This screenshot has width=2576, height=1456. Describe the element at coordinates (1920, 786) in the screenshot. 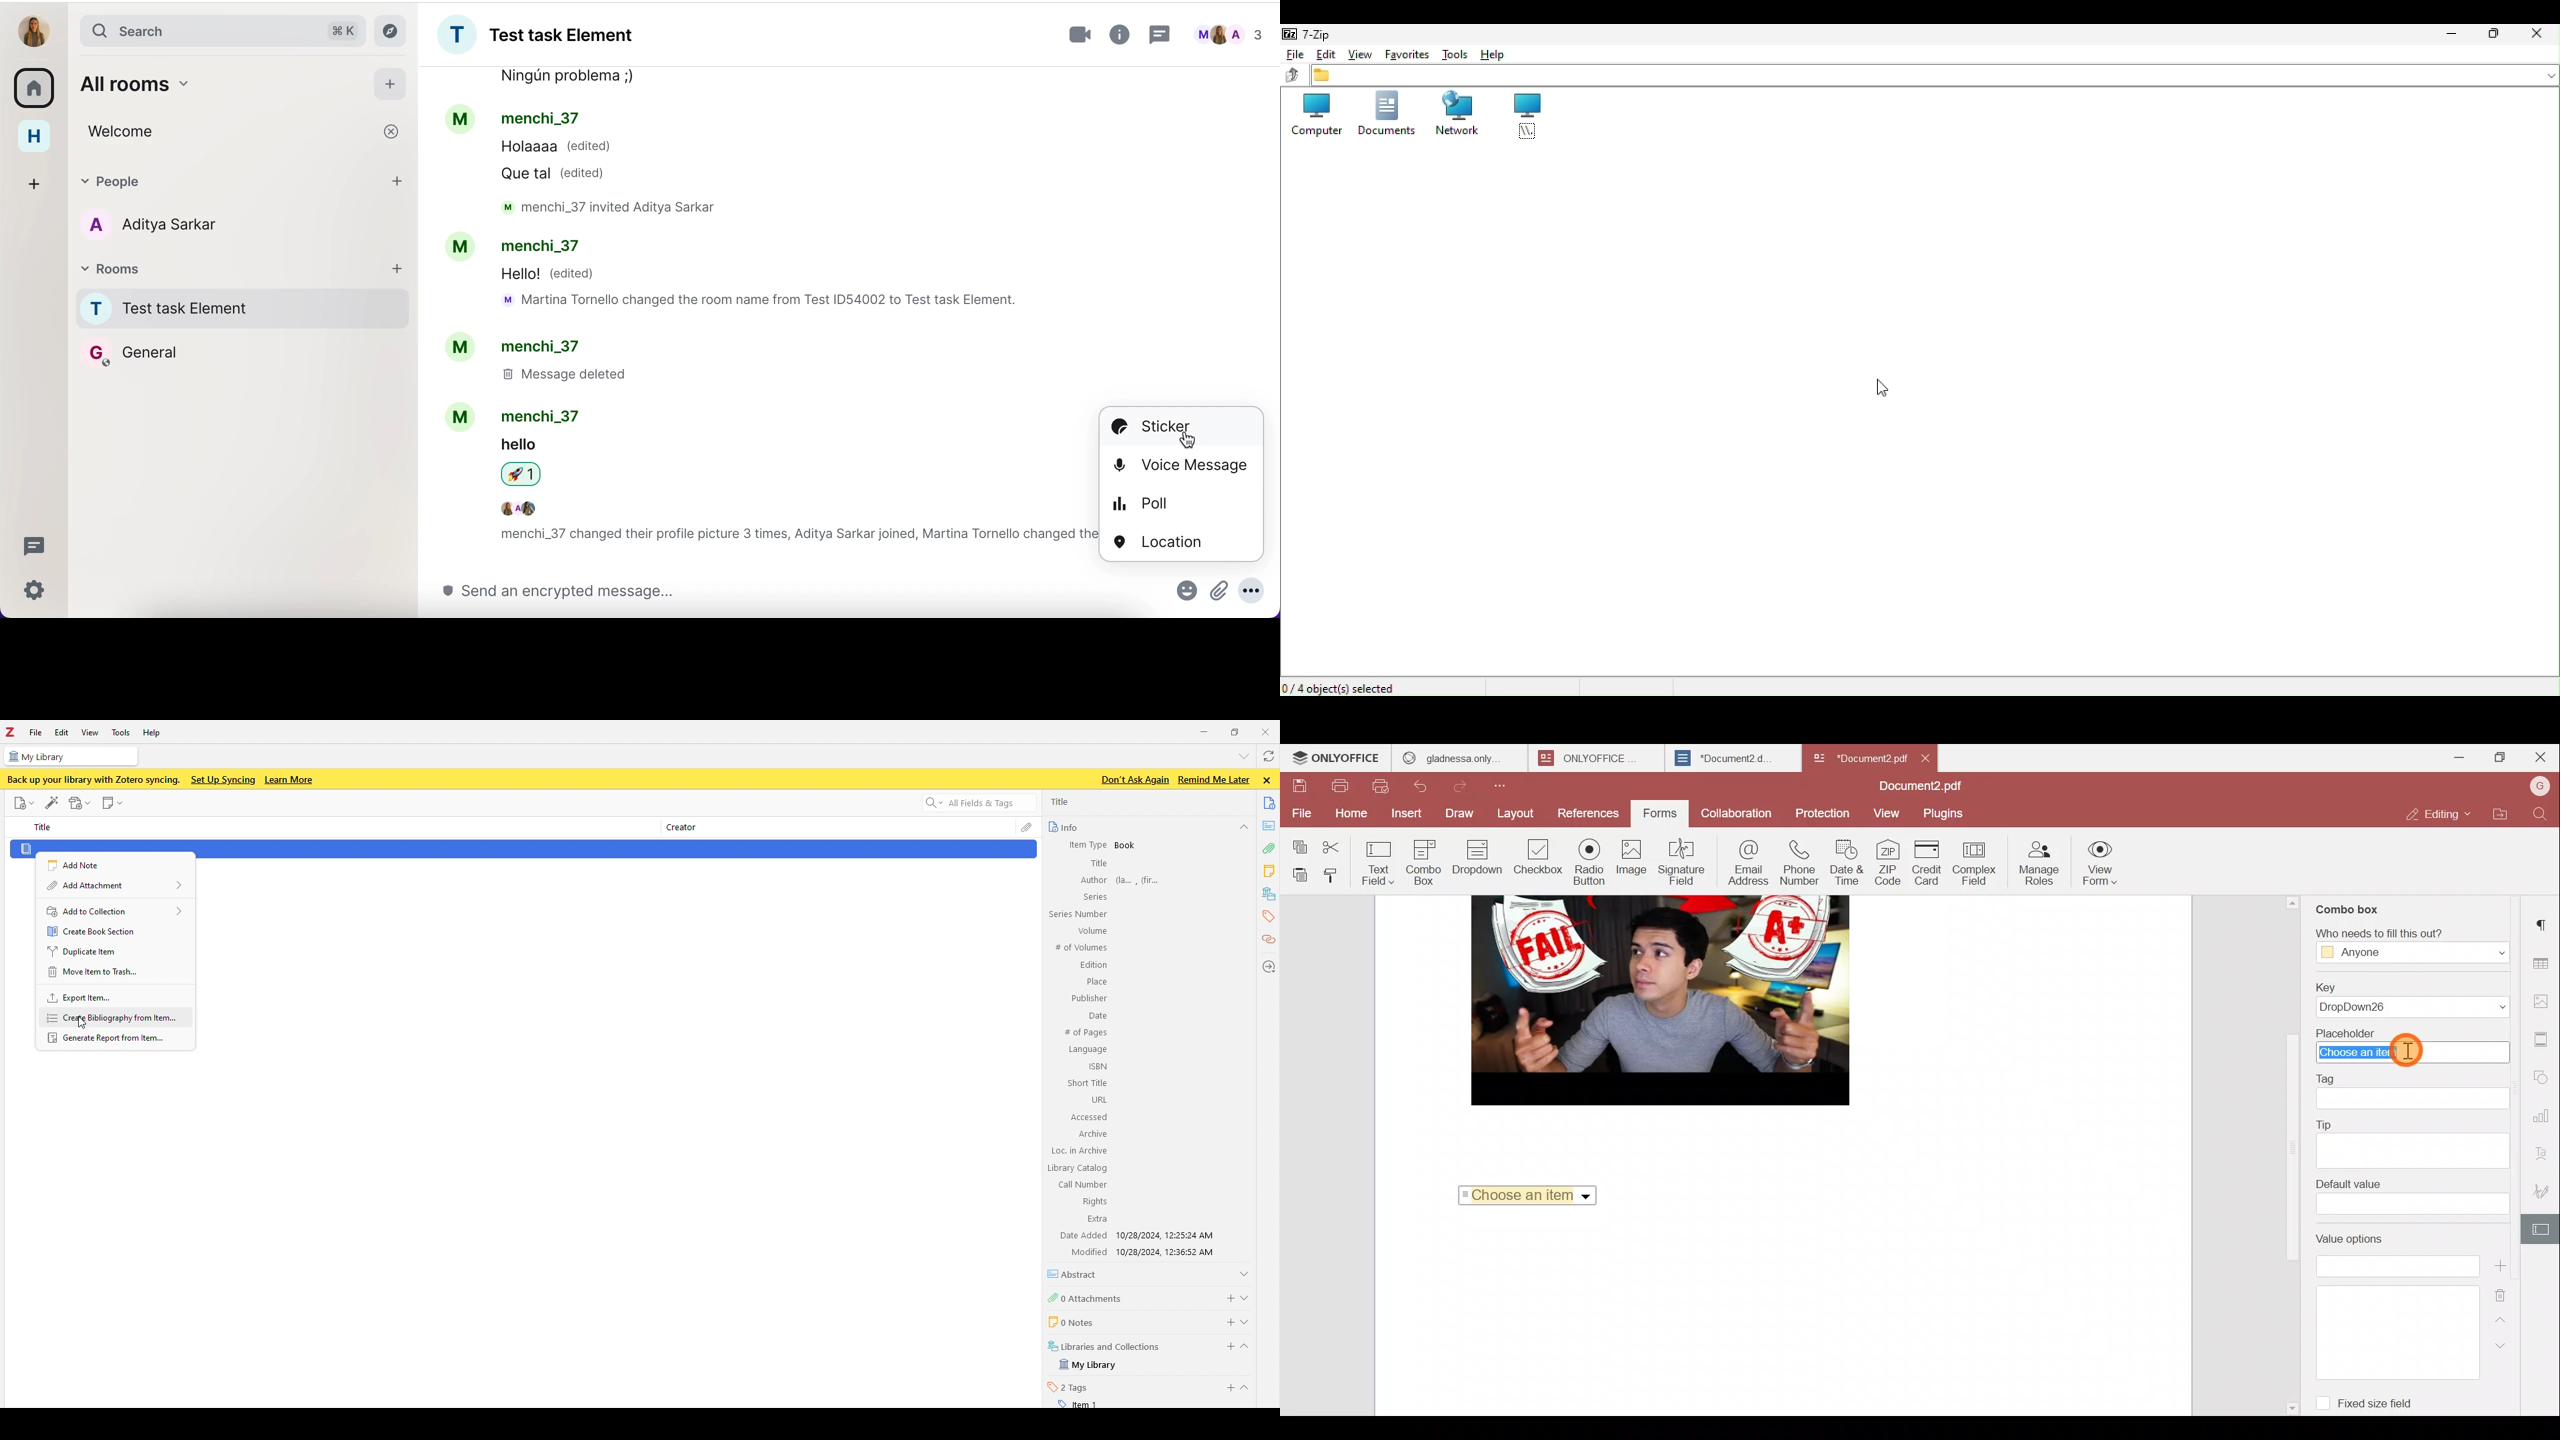

I see `Document2.pdf` at that location.